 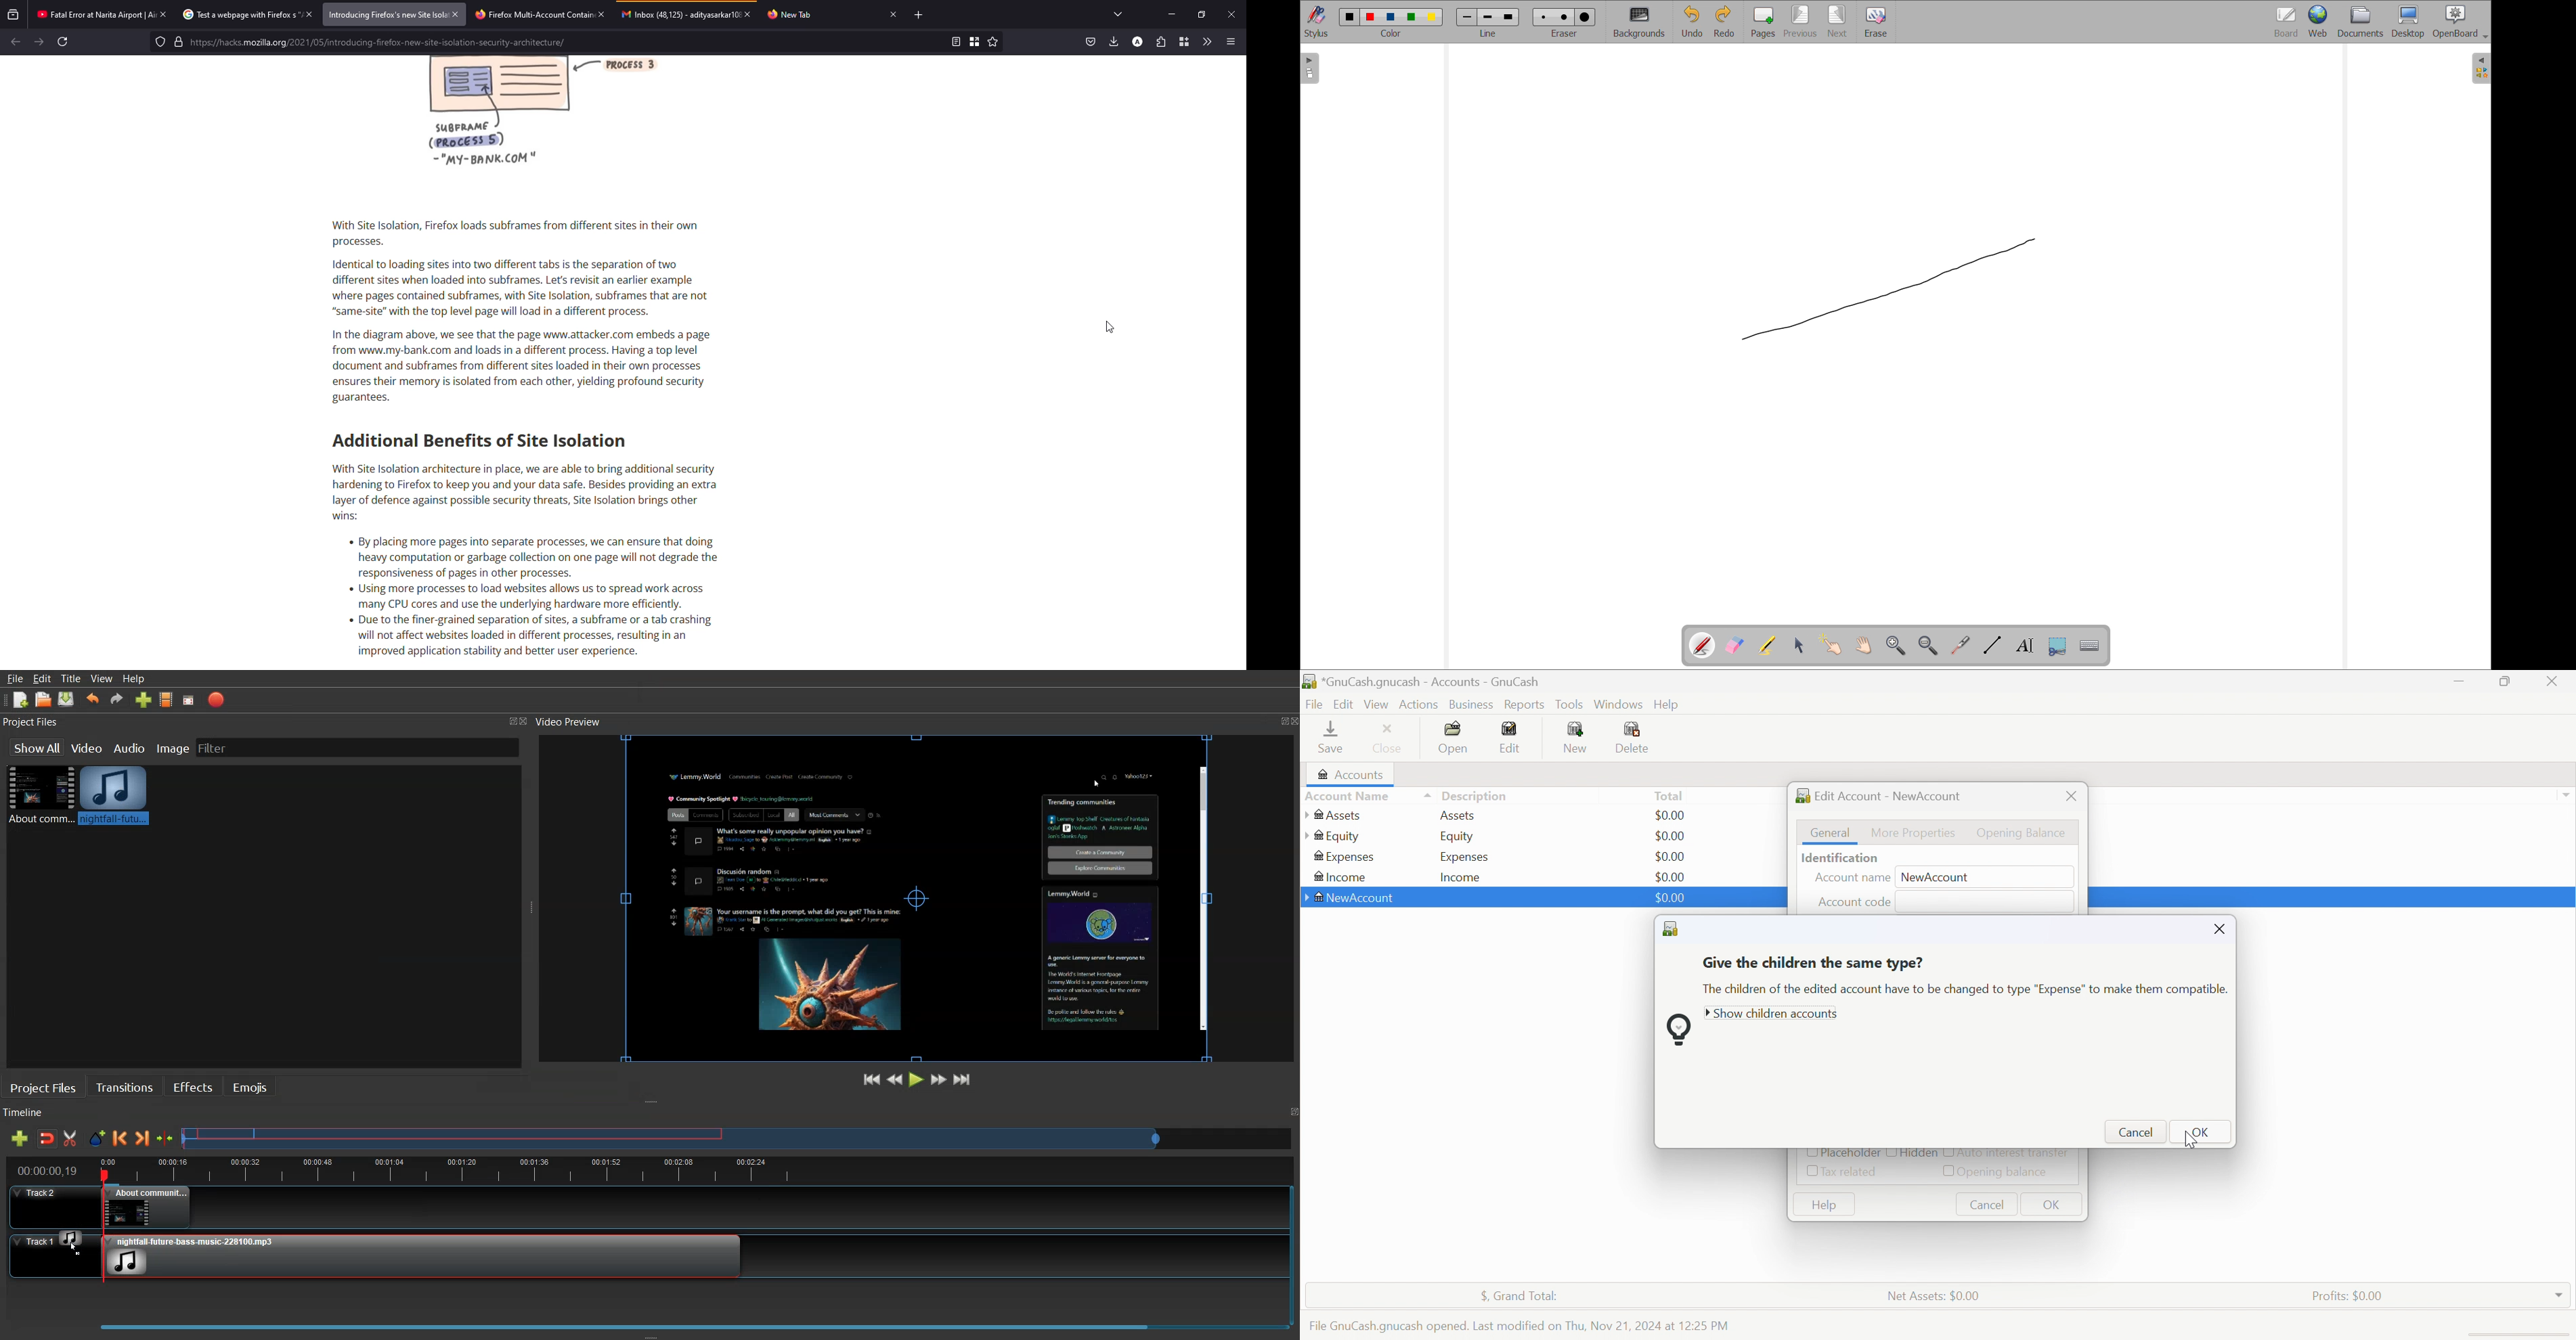 What do you see at coordinates (1799, 645) in the screenshot?
I see `select and modify objects` at bounding box center [1799, 645].